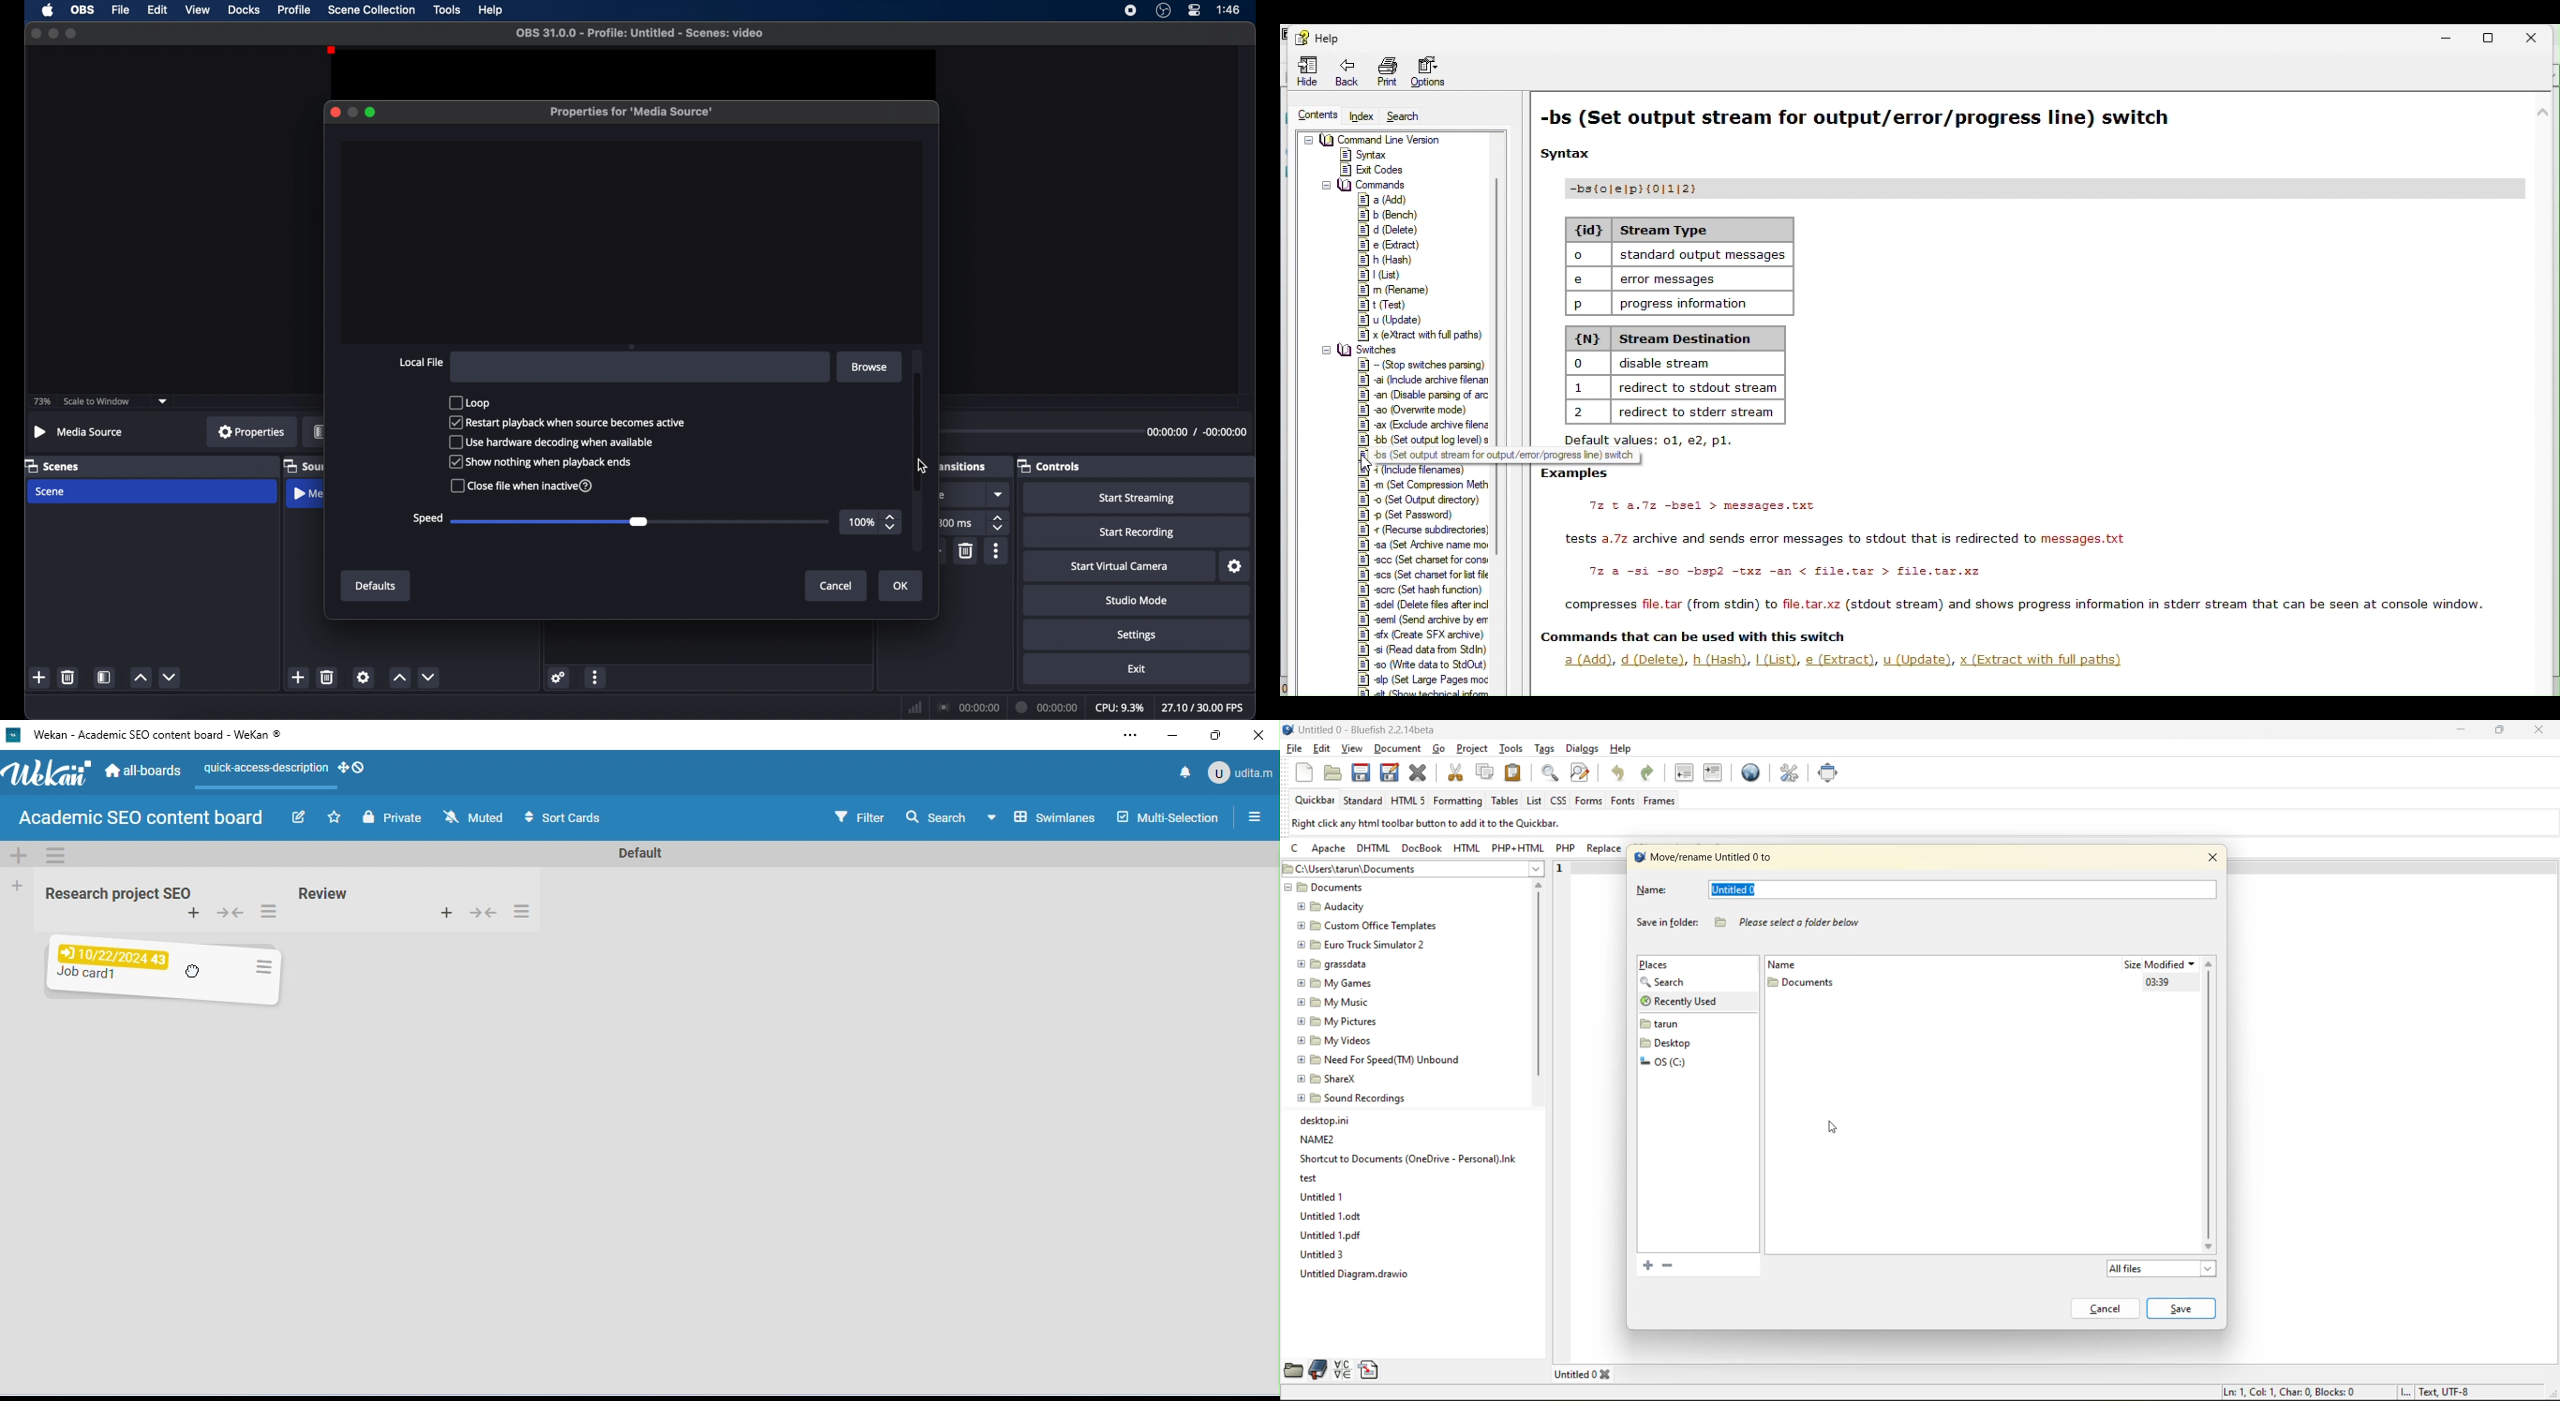 The height and width of the screenshot is (1428, 2576). What do you see at coordinates (1307, 141) in the screenshot?
I see `collapse` at bounding box center [1307, 141].